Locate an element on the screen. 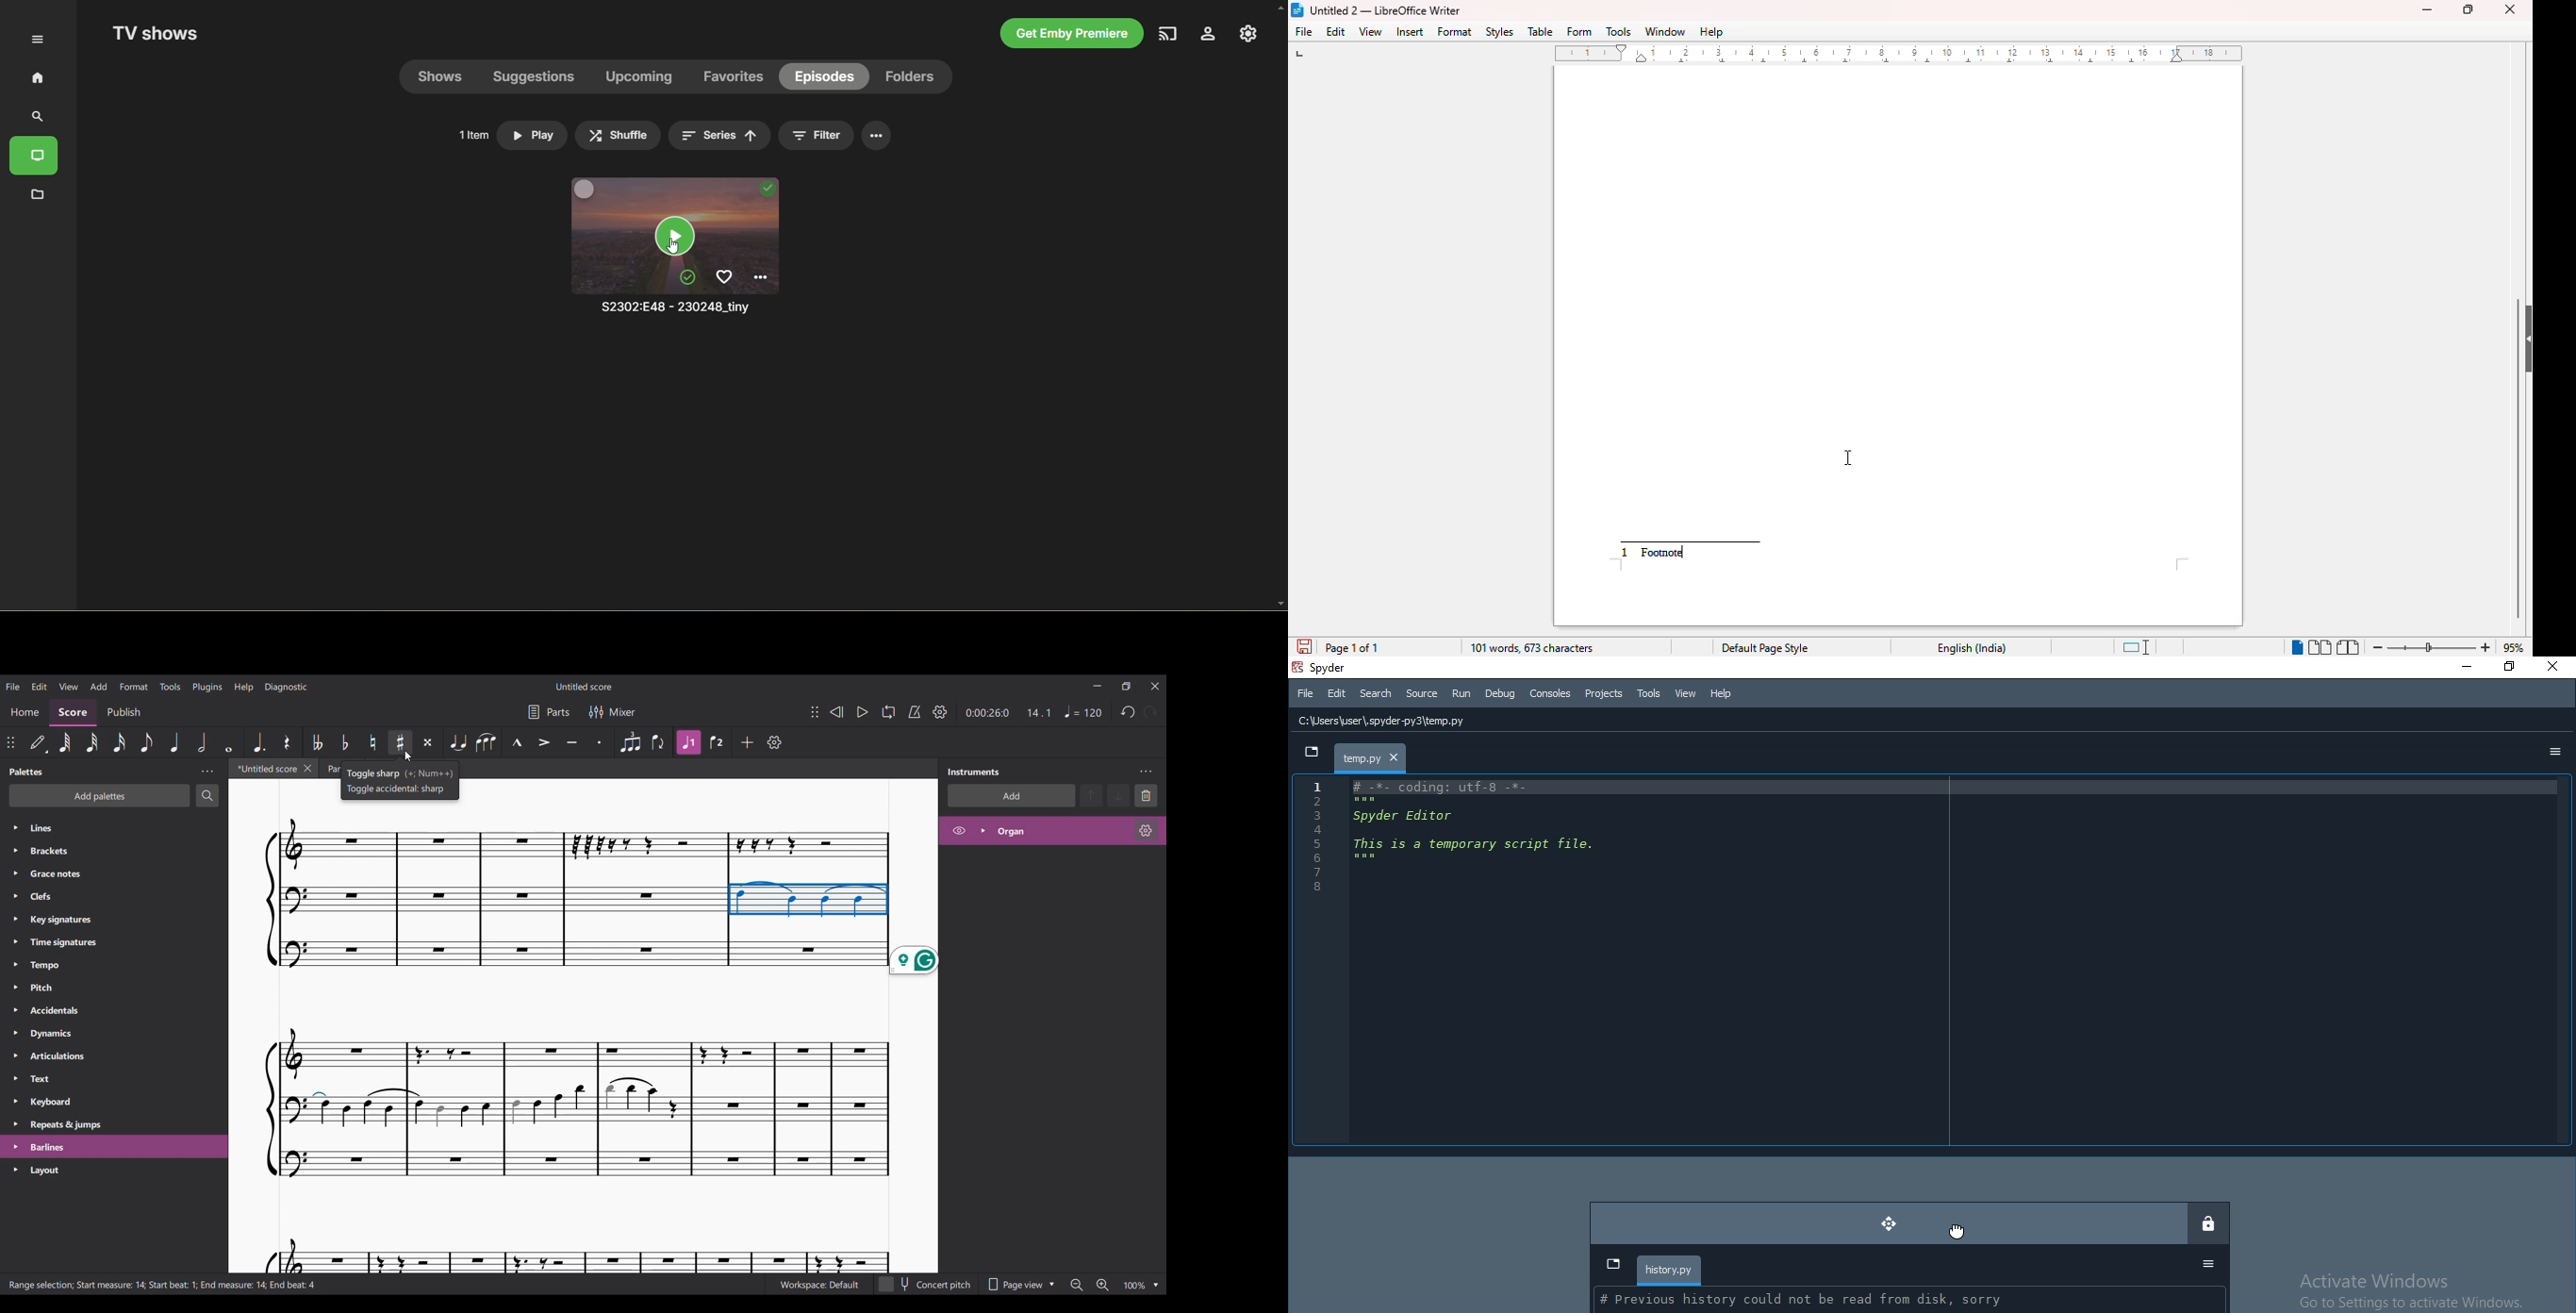  Score title is located at coordinates (583, 686).